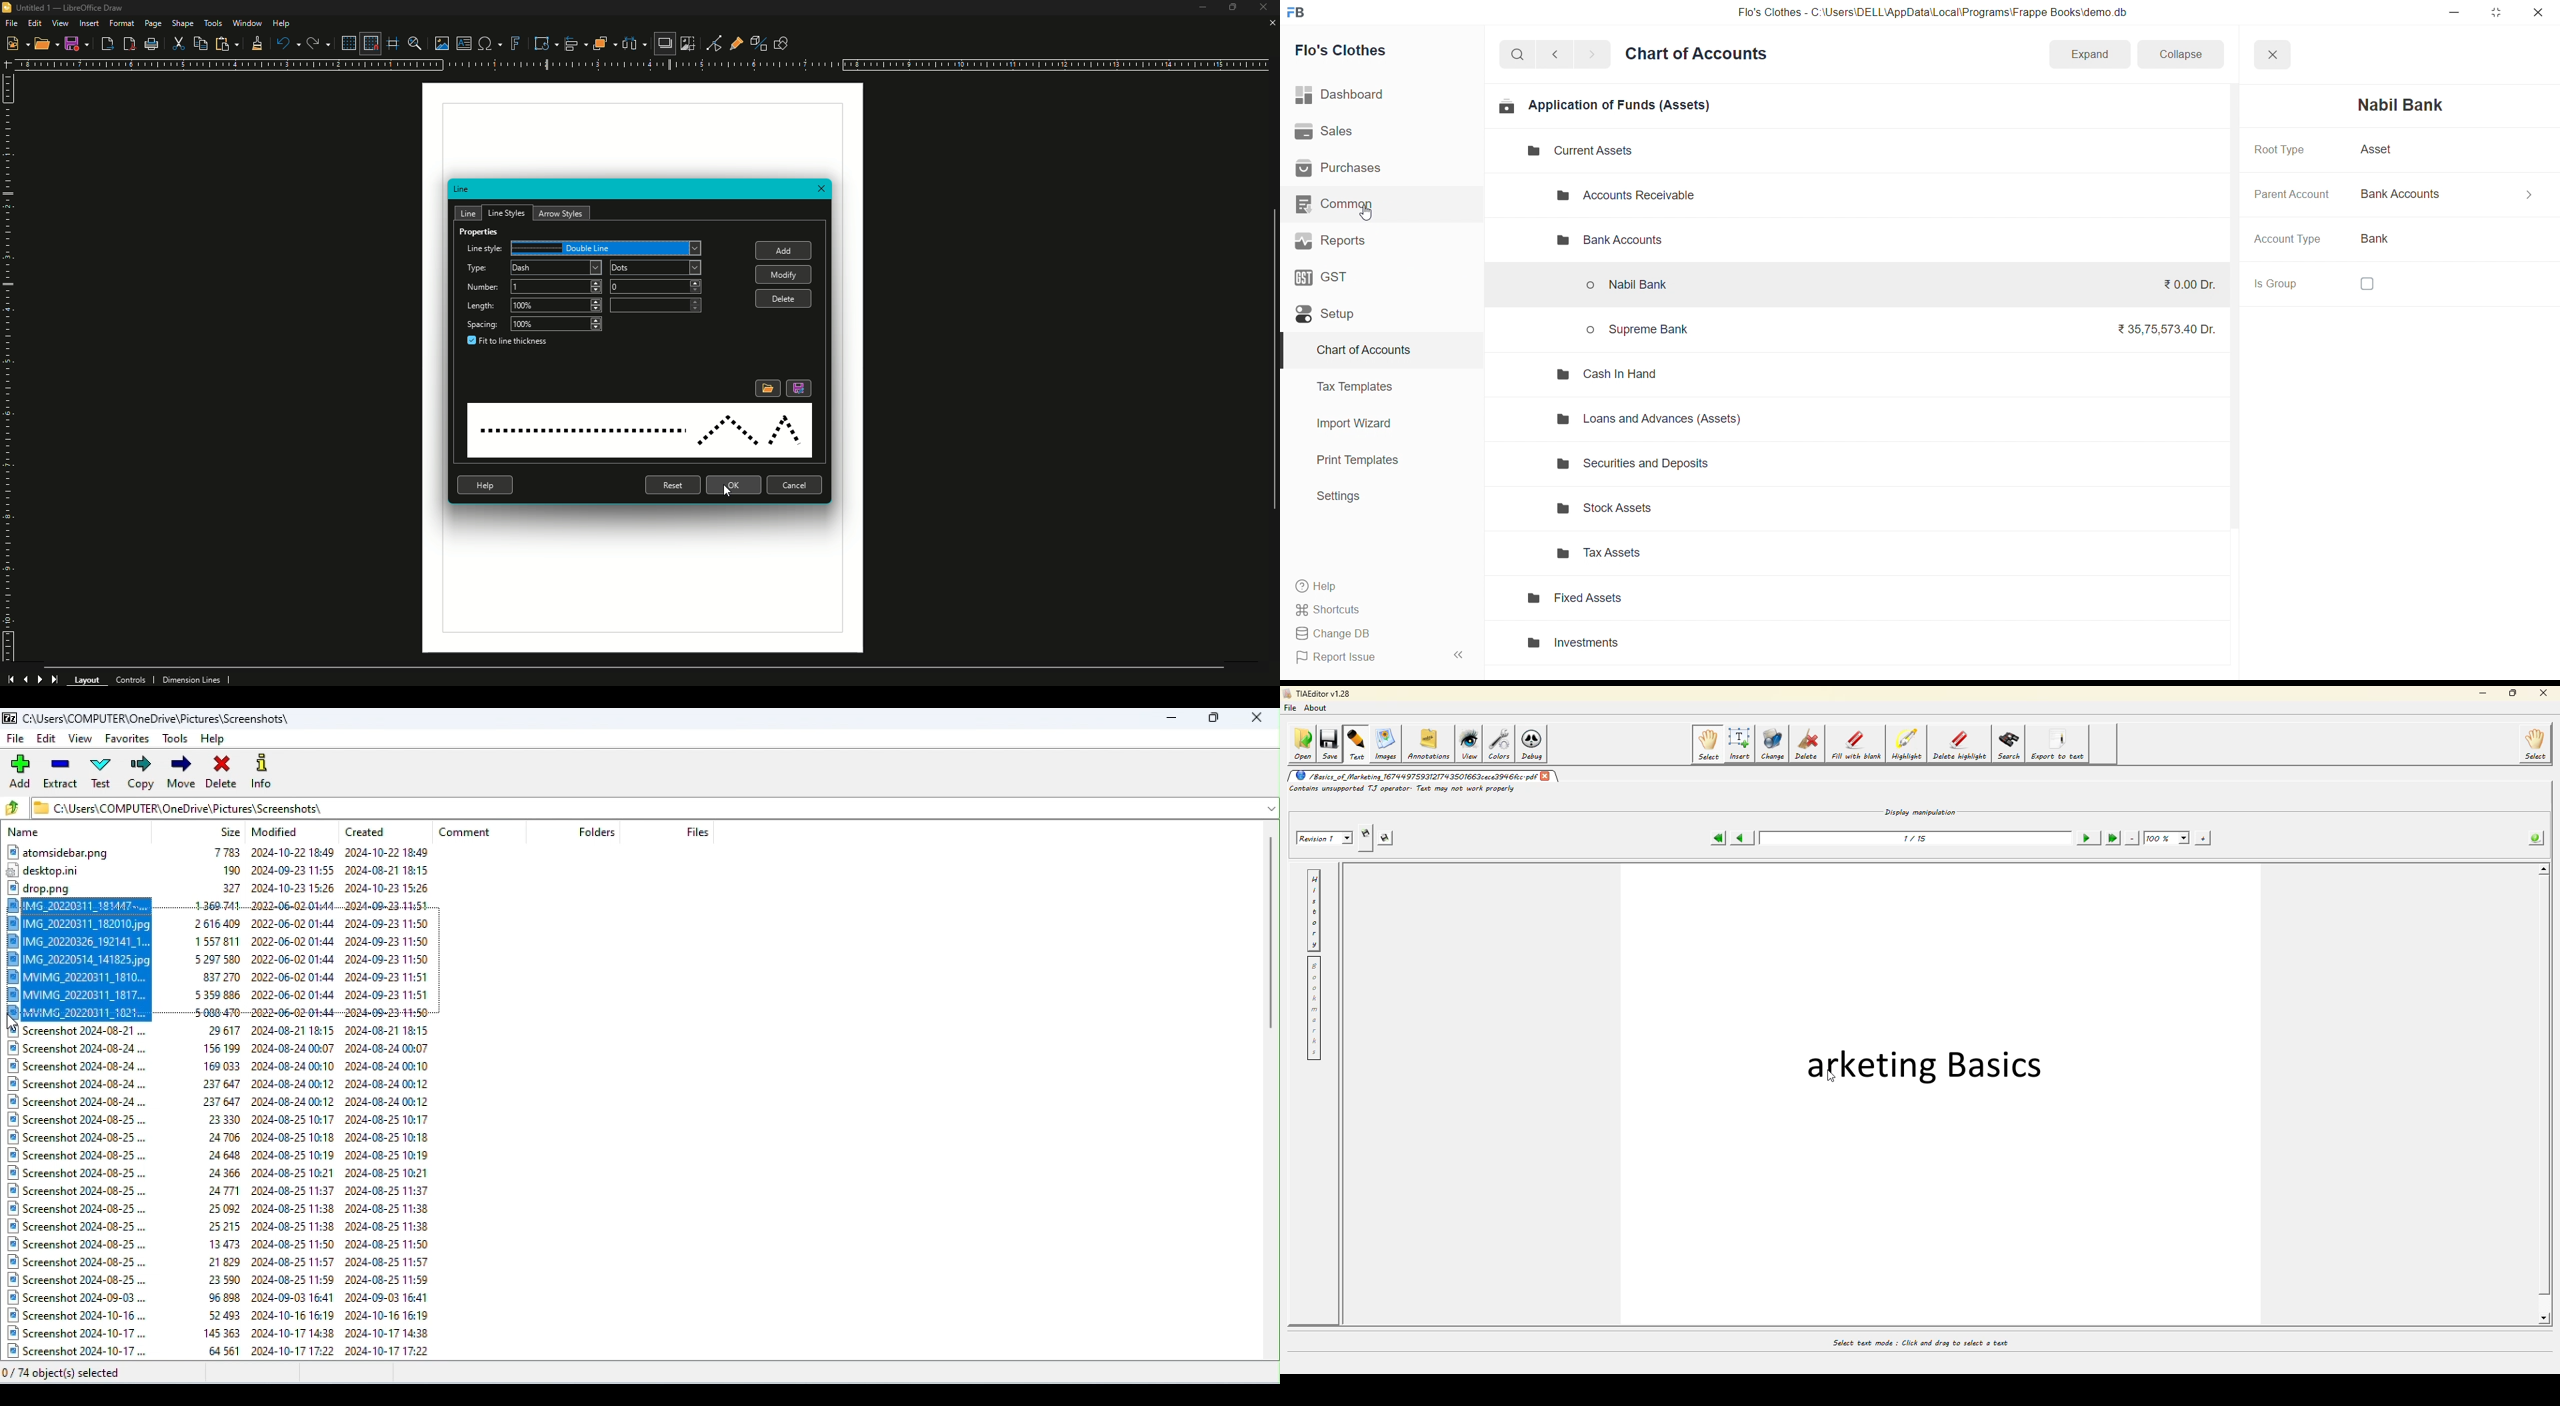 The height and width of the screenshot is (1428, 2576). Describe the element at coordinates (1371, 215) in the screenshot. I see `cursor` at that location.